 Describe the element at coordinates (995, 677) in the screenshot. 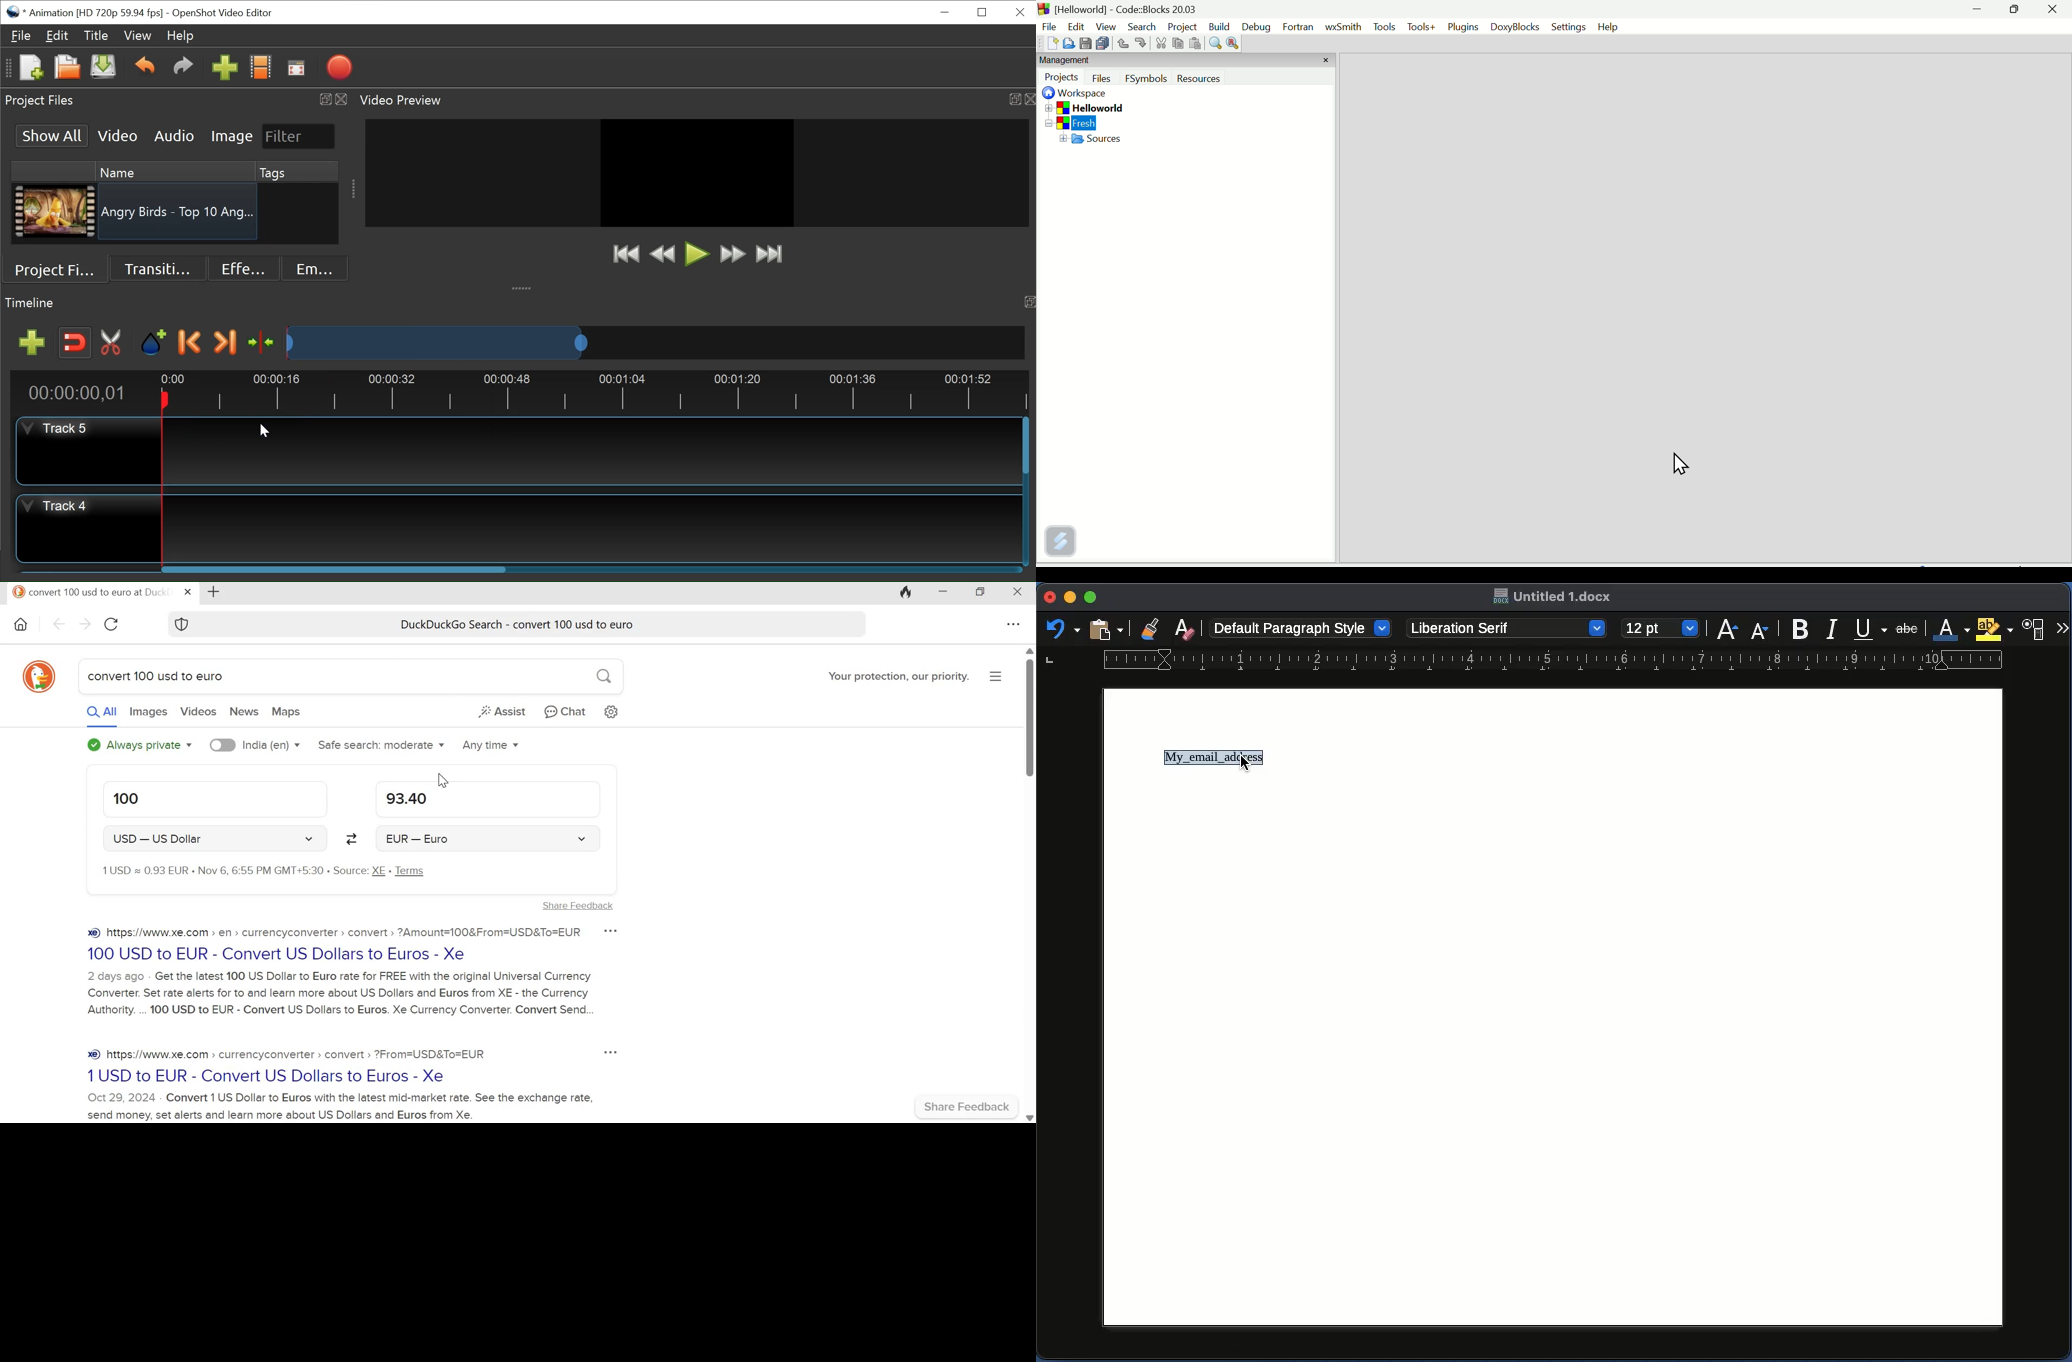

I see `Application menu` at that location.